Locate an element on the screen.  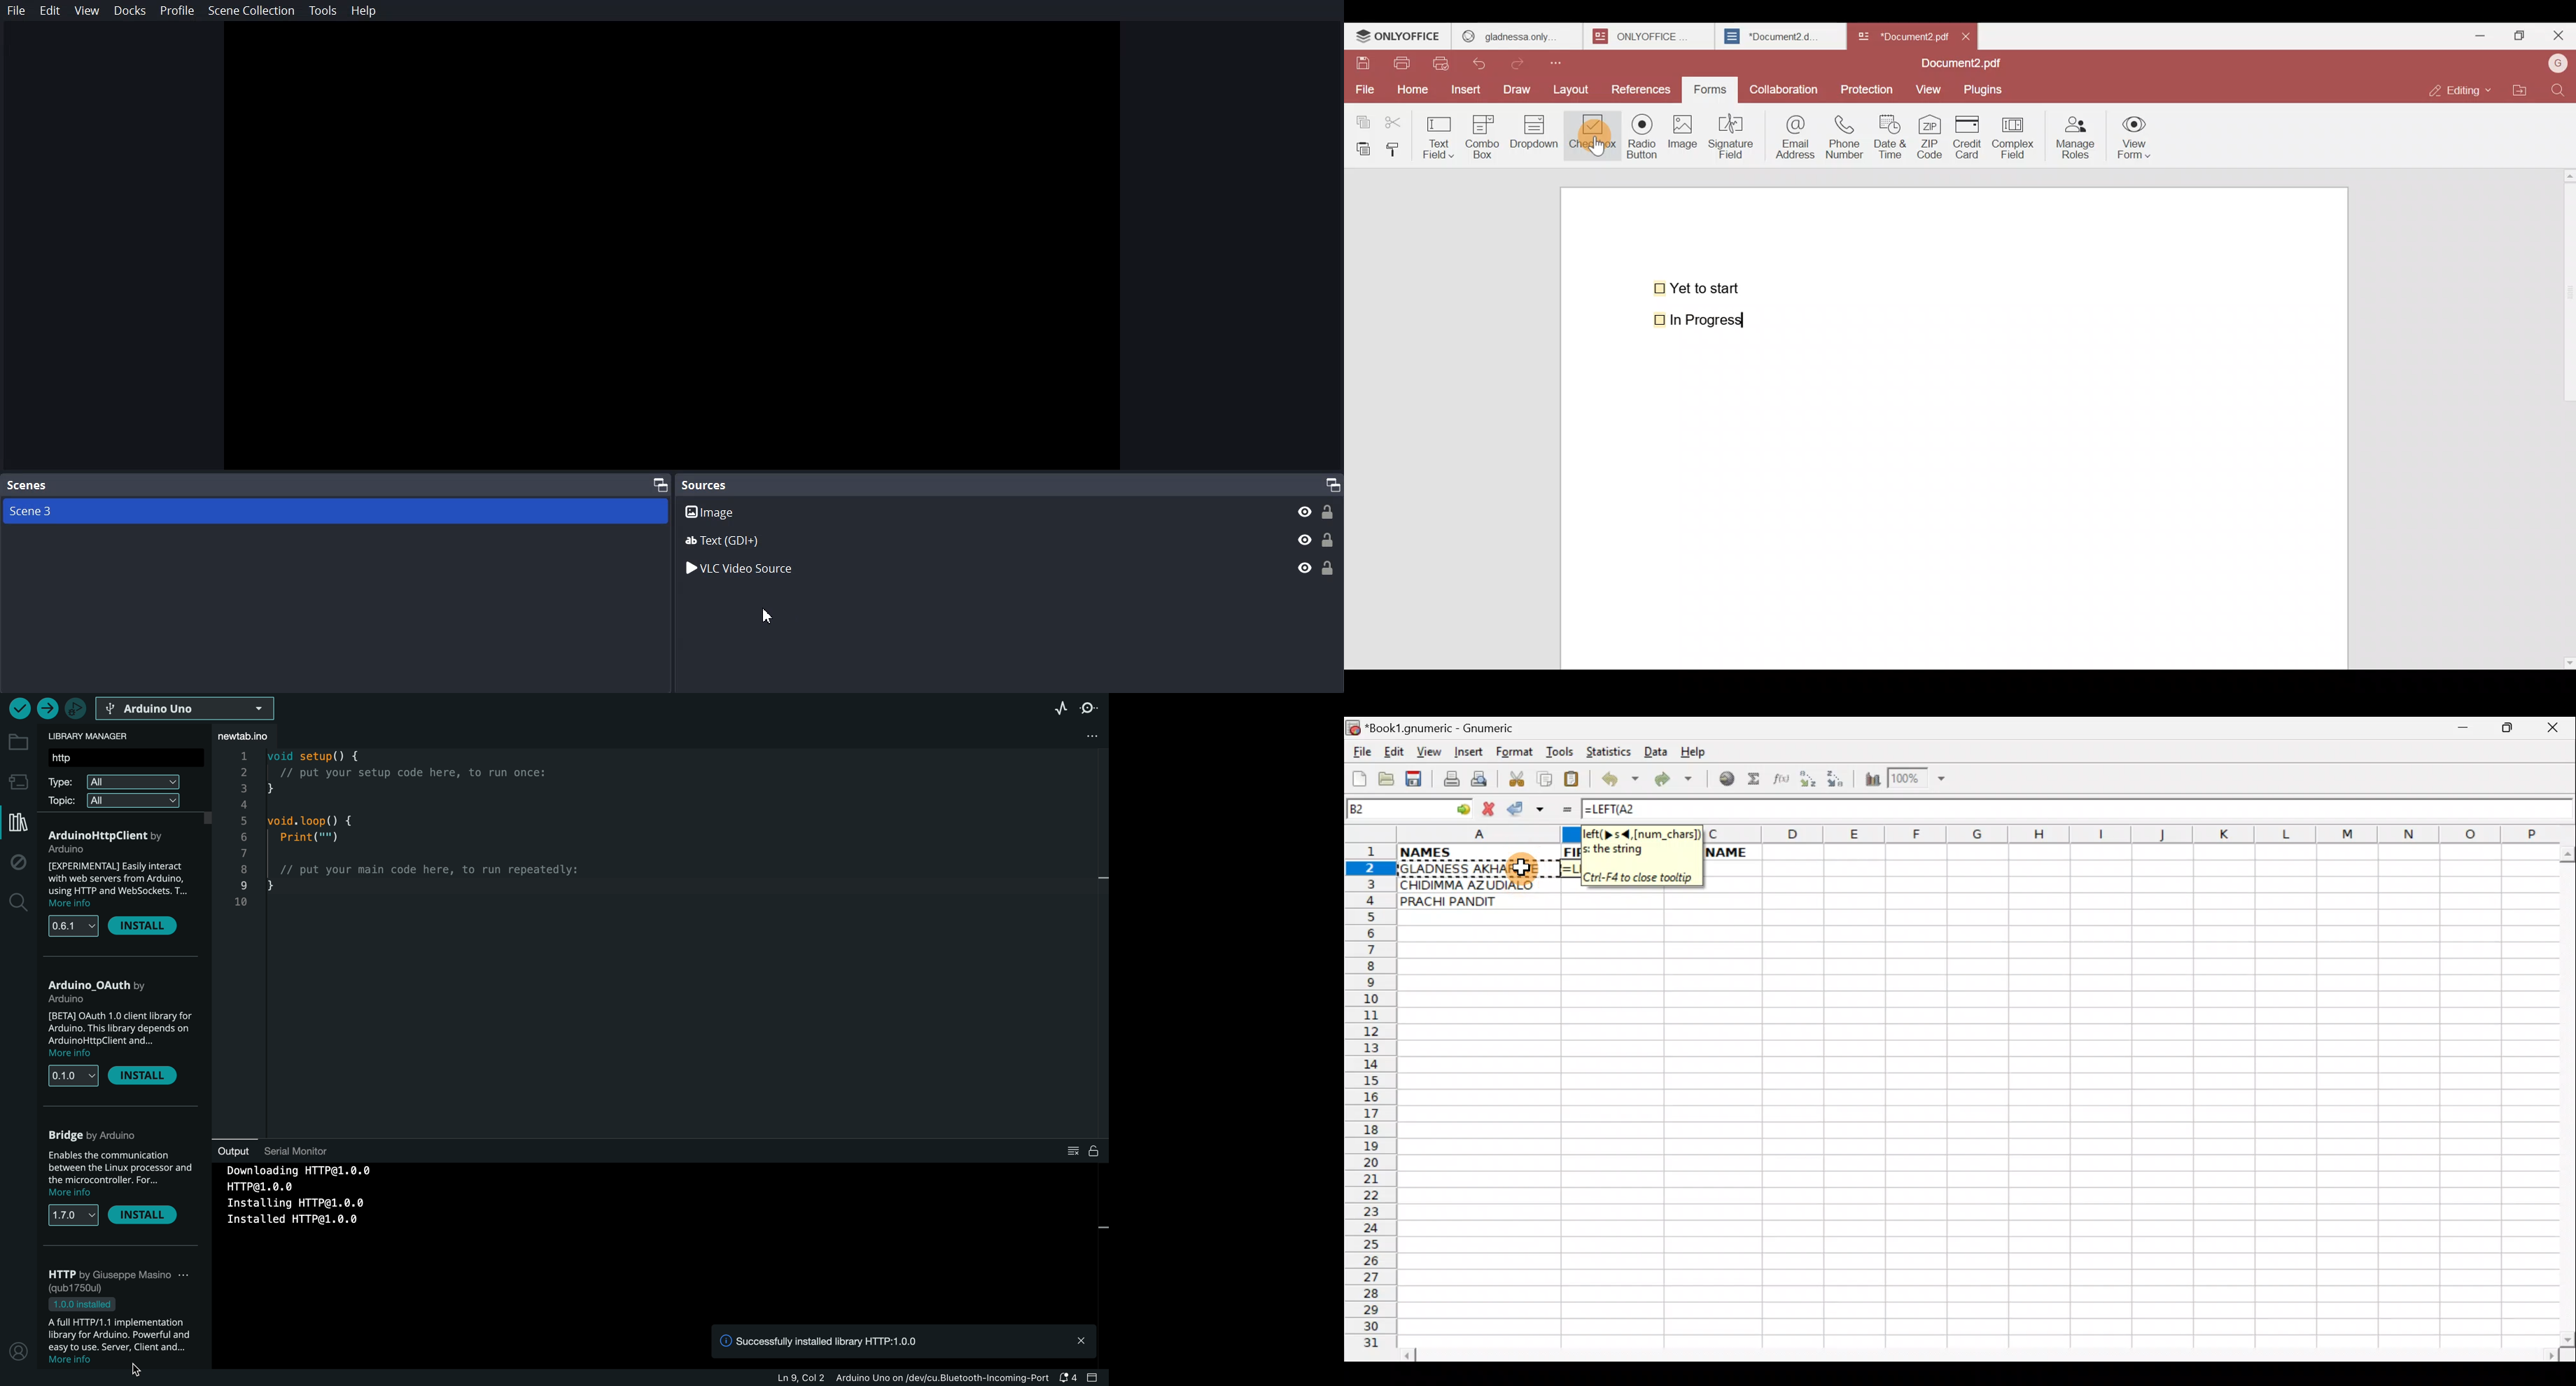
Profile is located at coordinates (178, 10).